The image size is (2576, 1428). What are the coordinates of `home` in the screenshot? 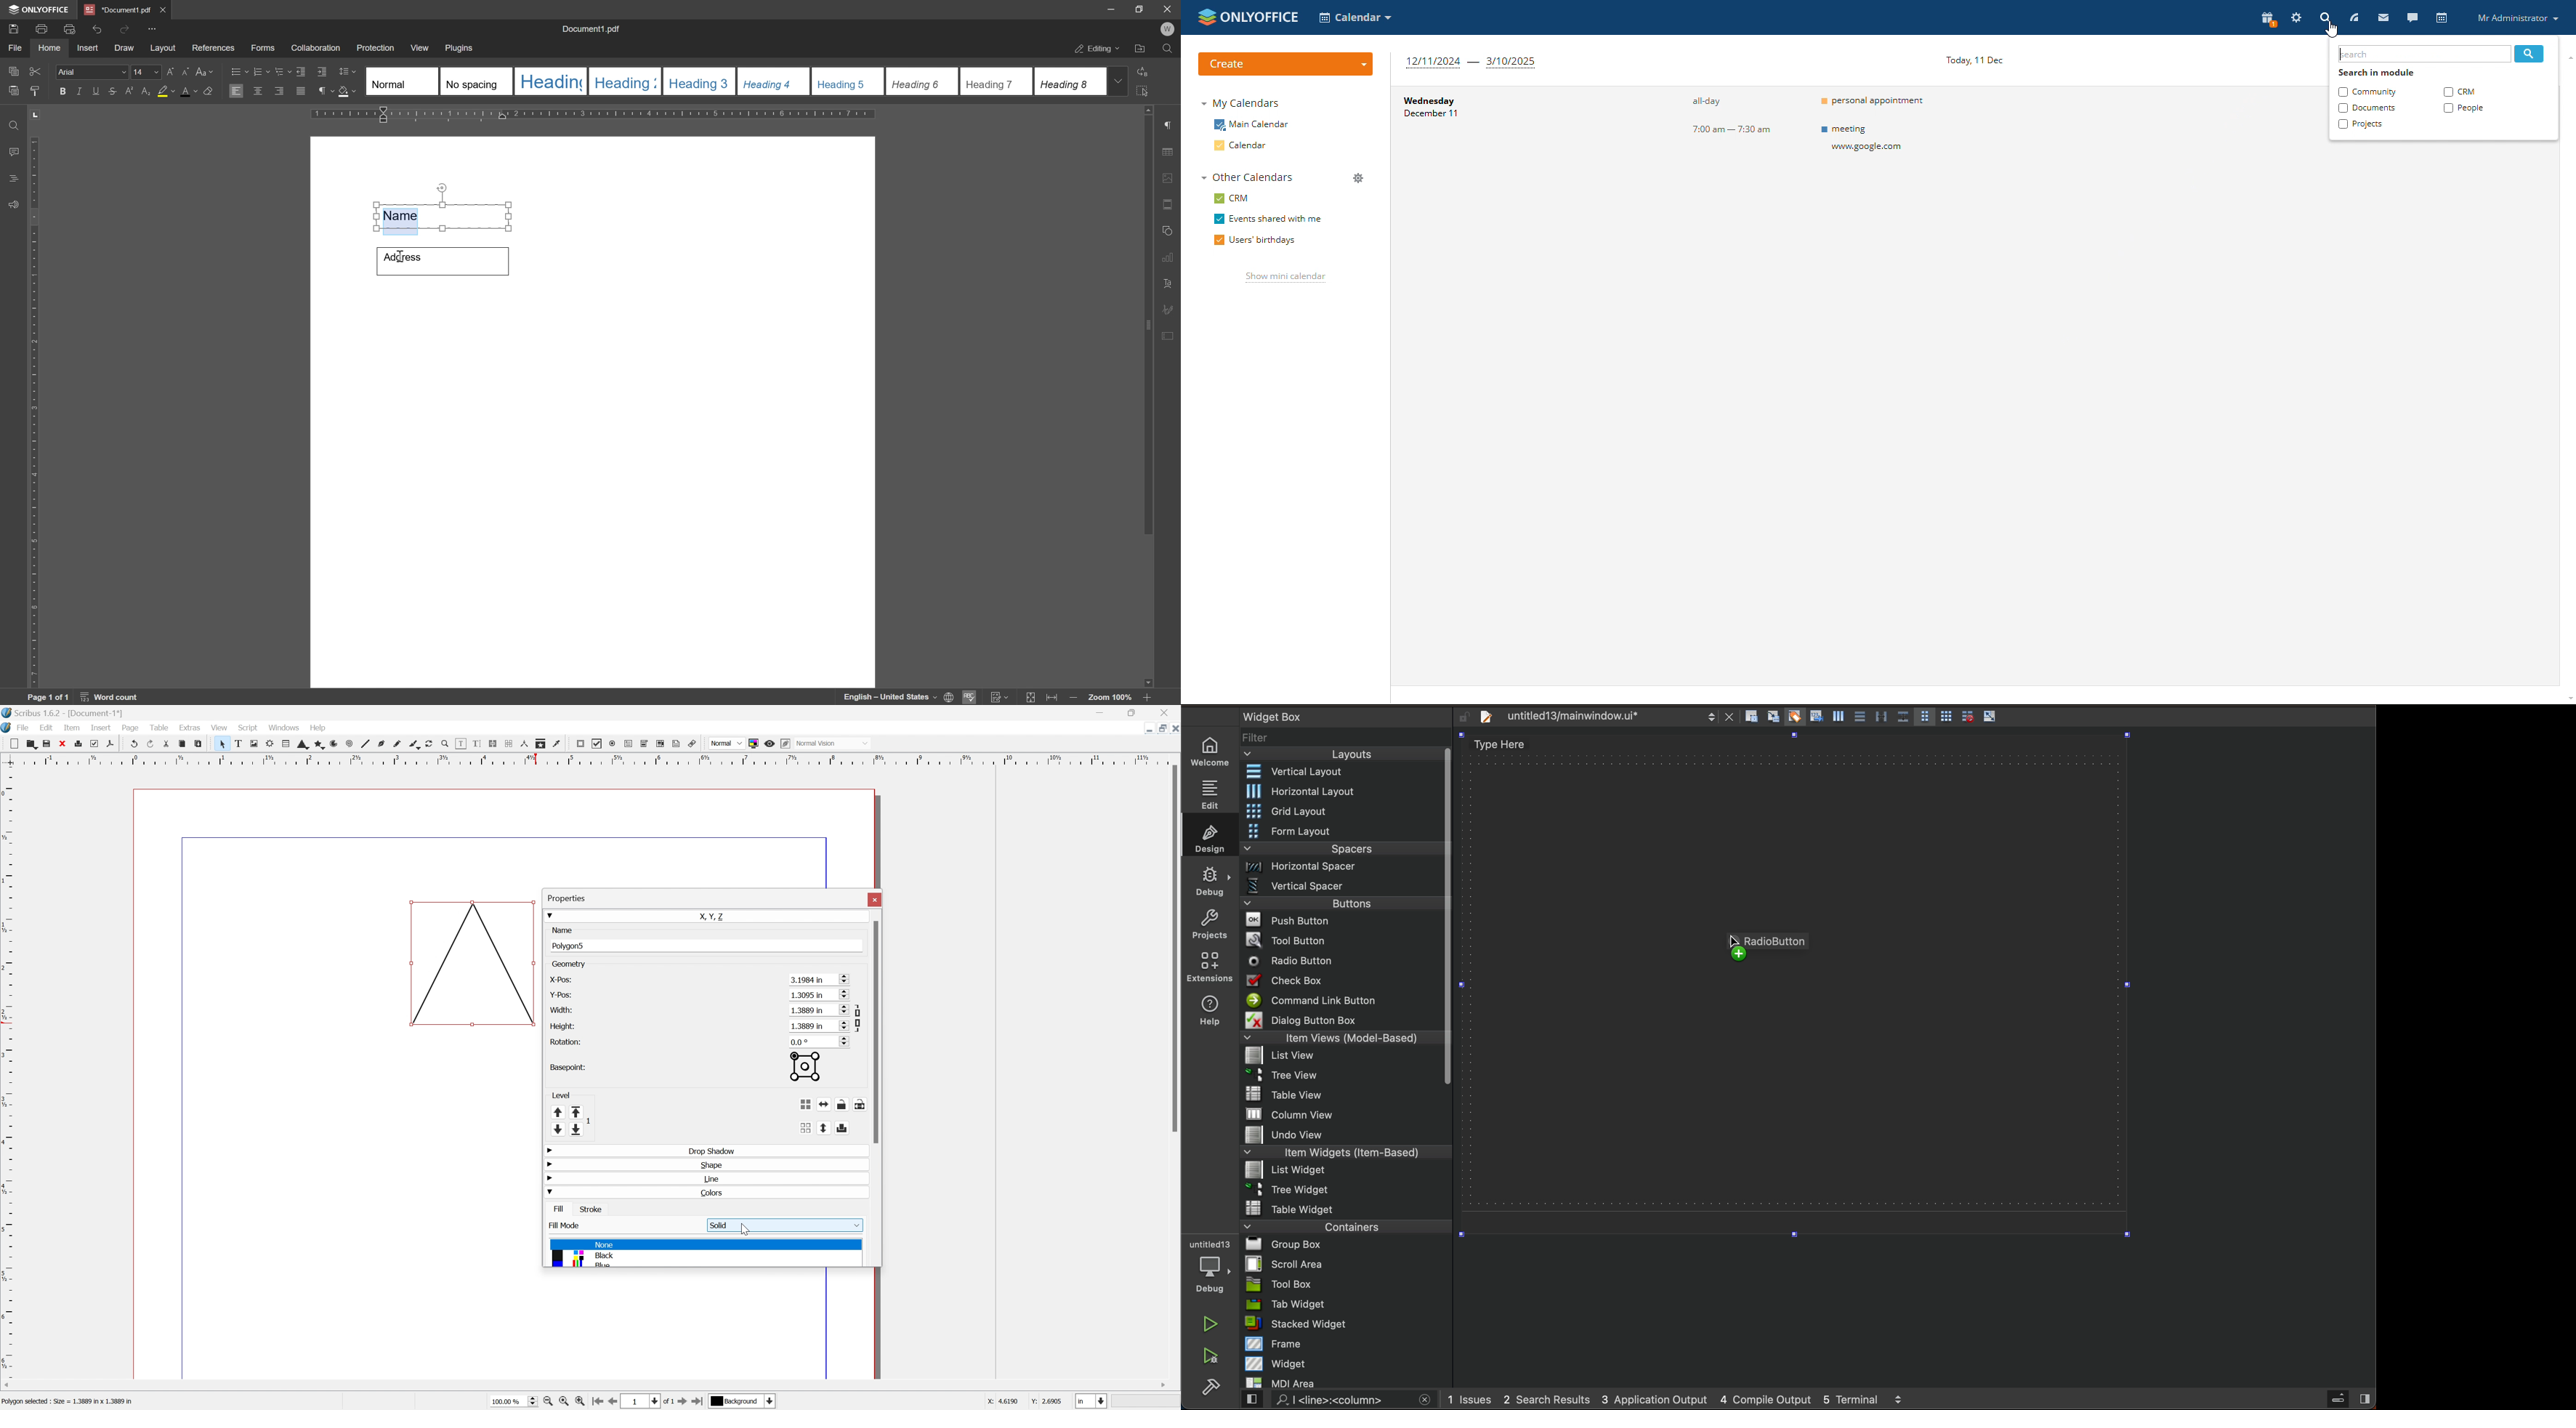 It's located at (49, 48).